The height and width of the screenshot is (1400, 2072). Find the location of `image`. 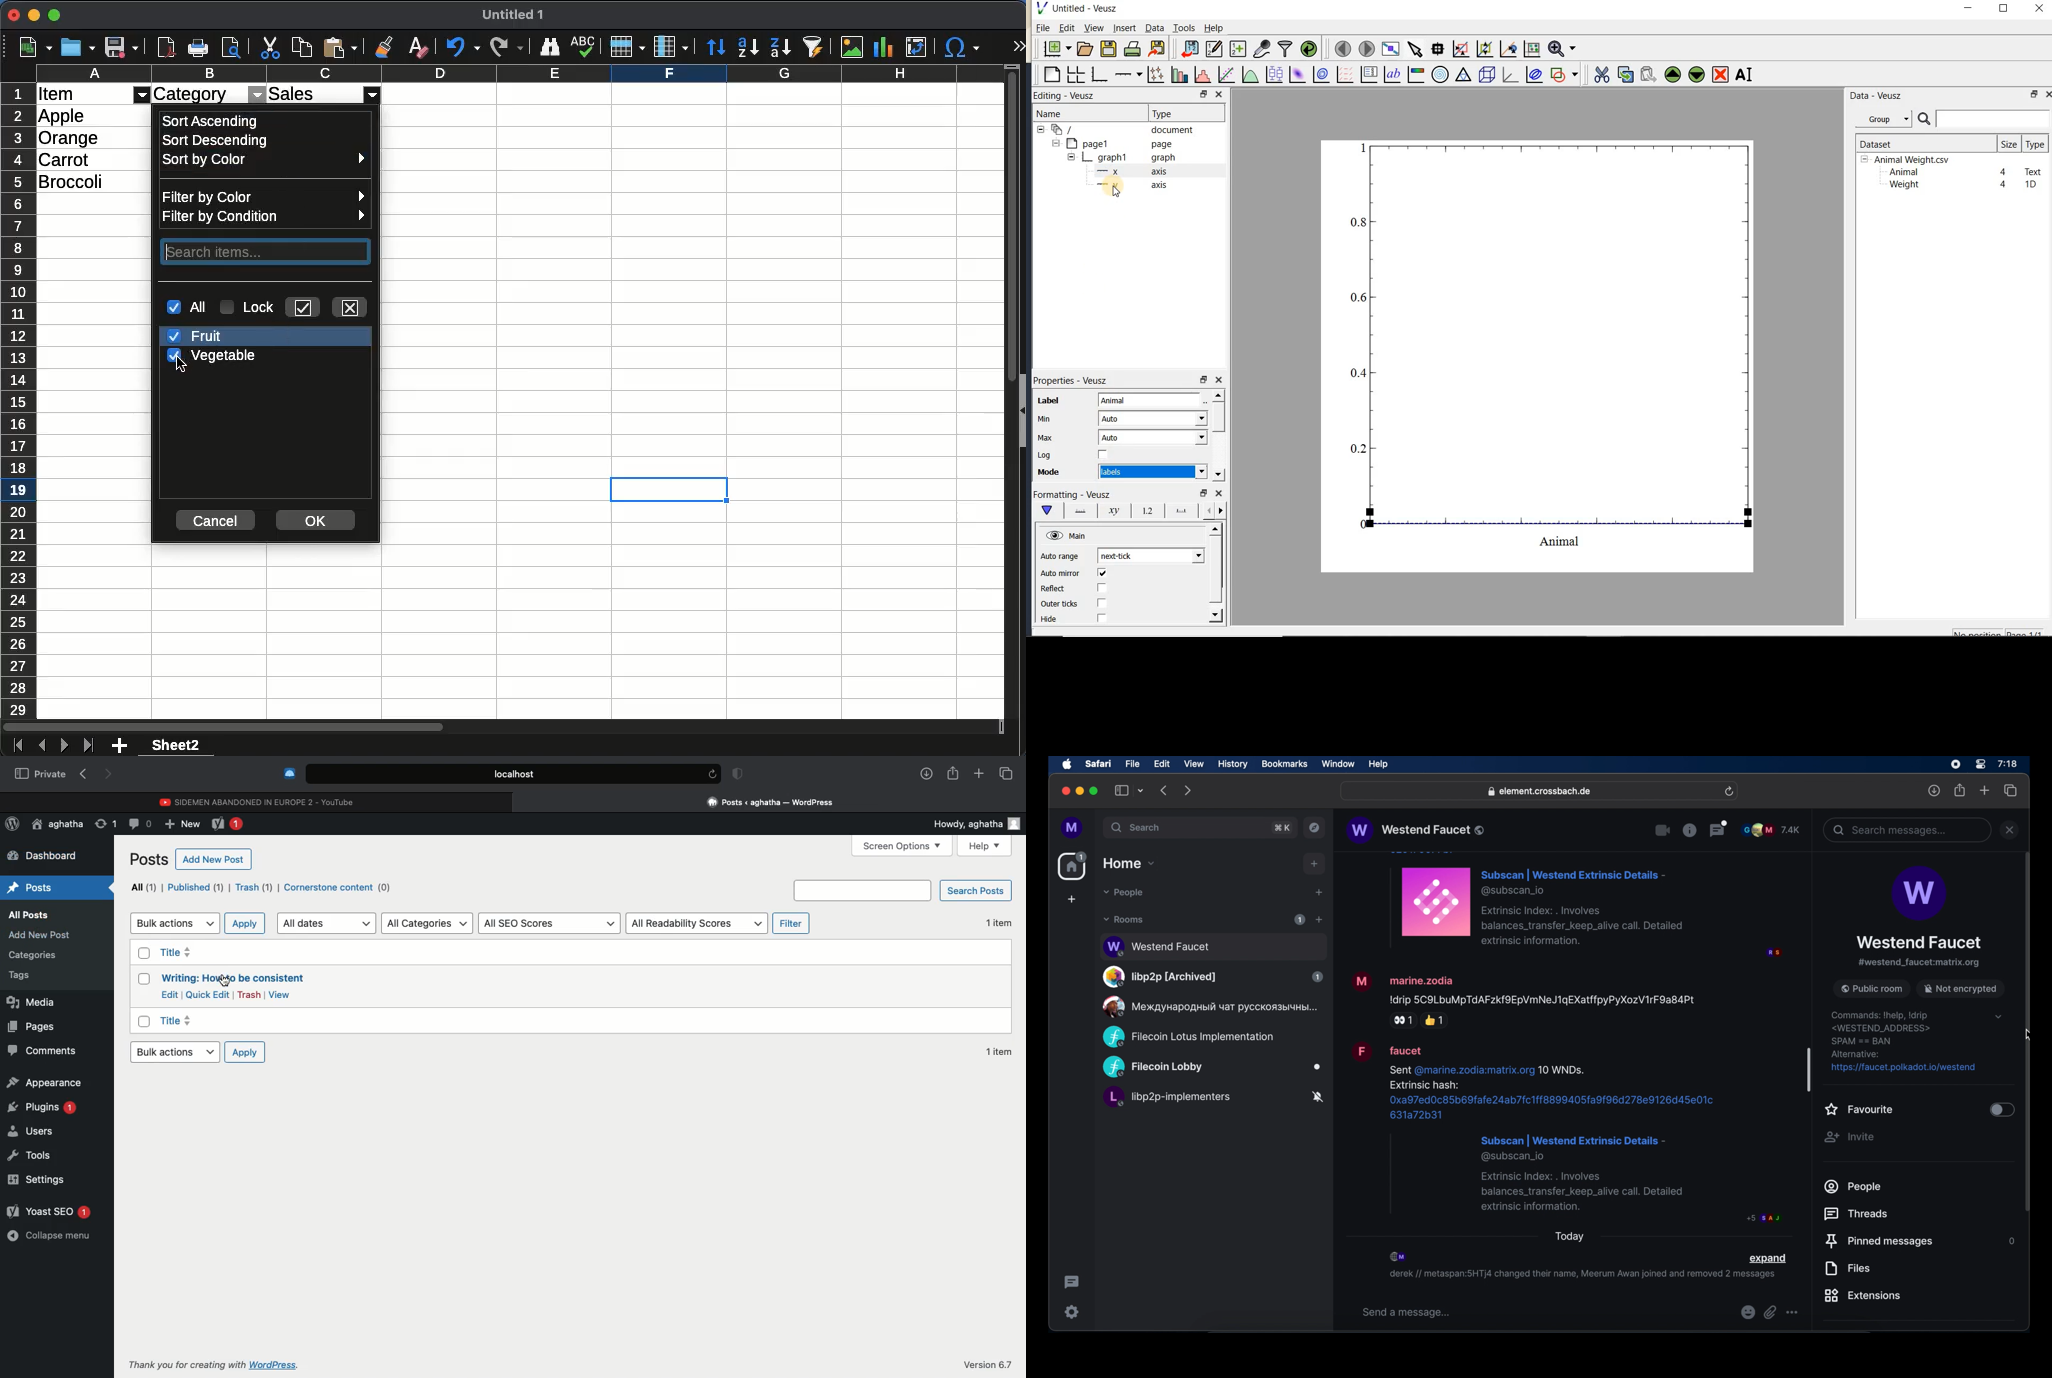

image is located at coordinates (853, 46).